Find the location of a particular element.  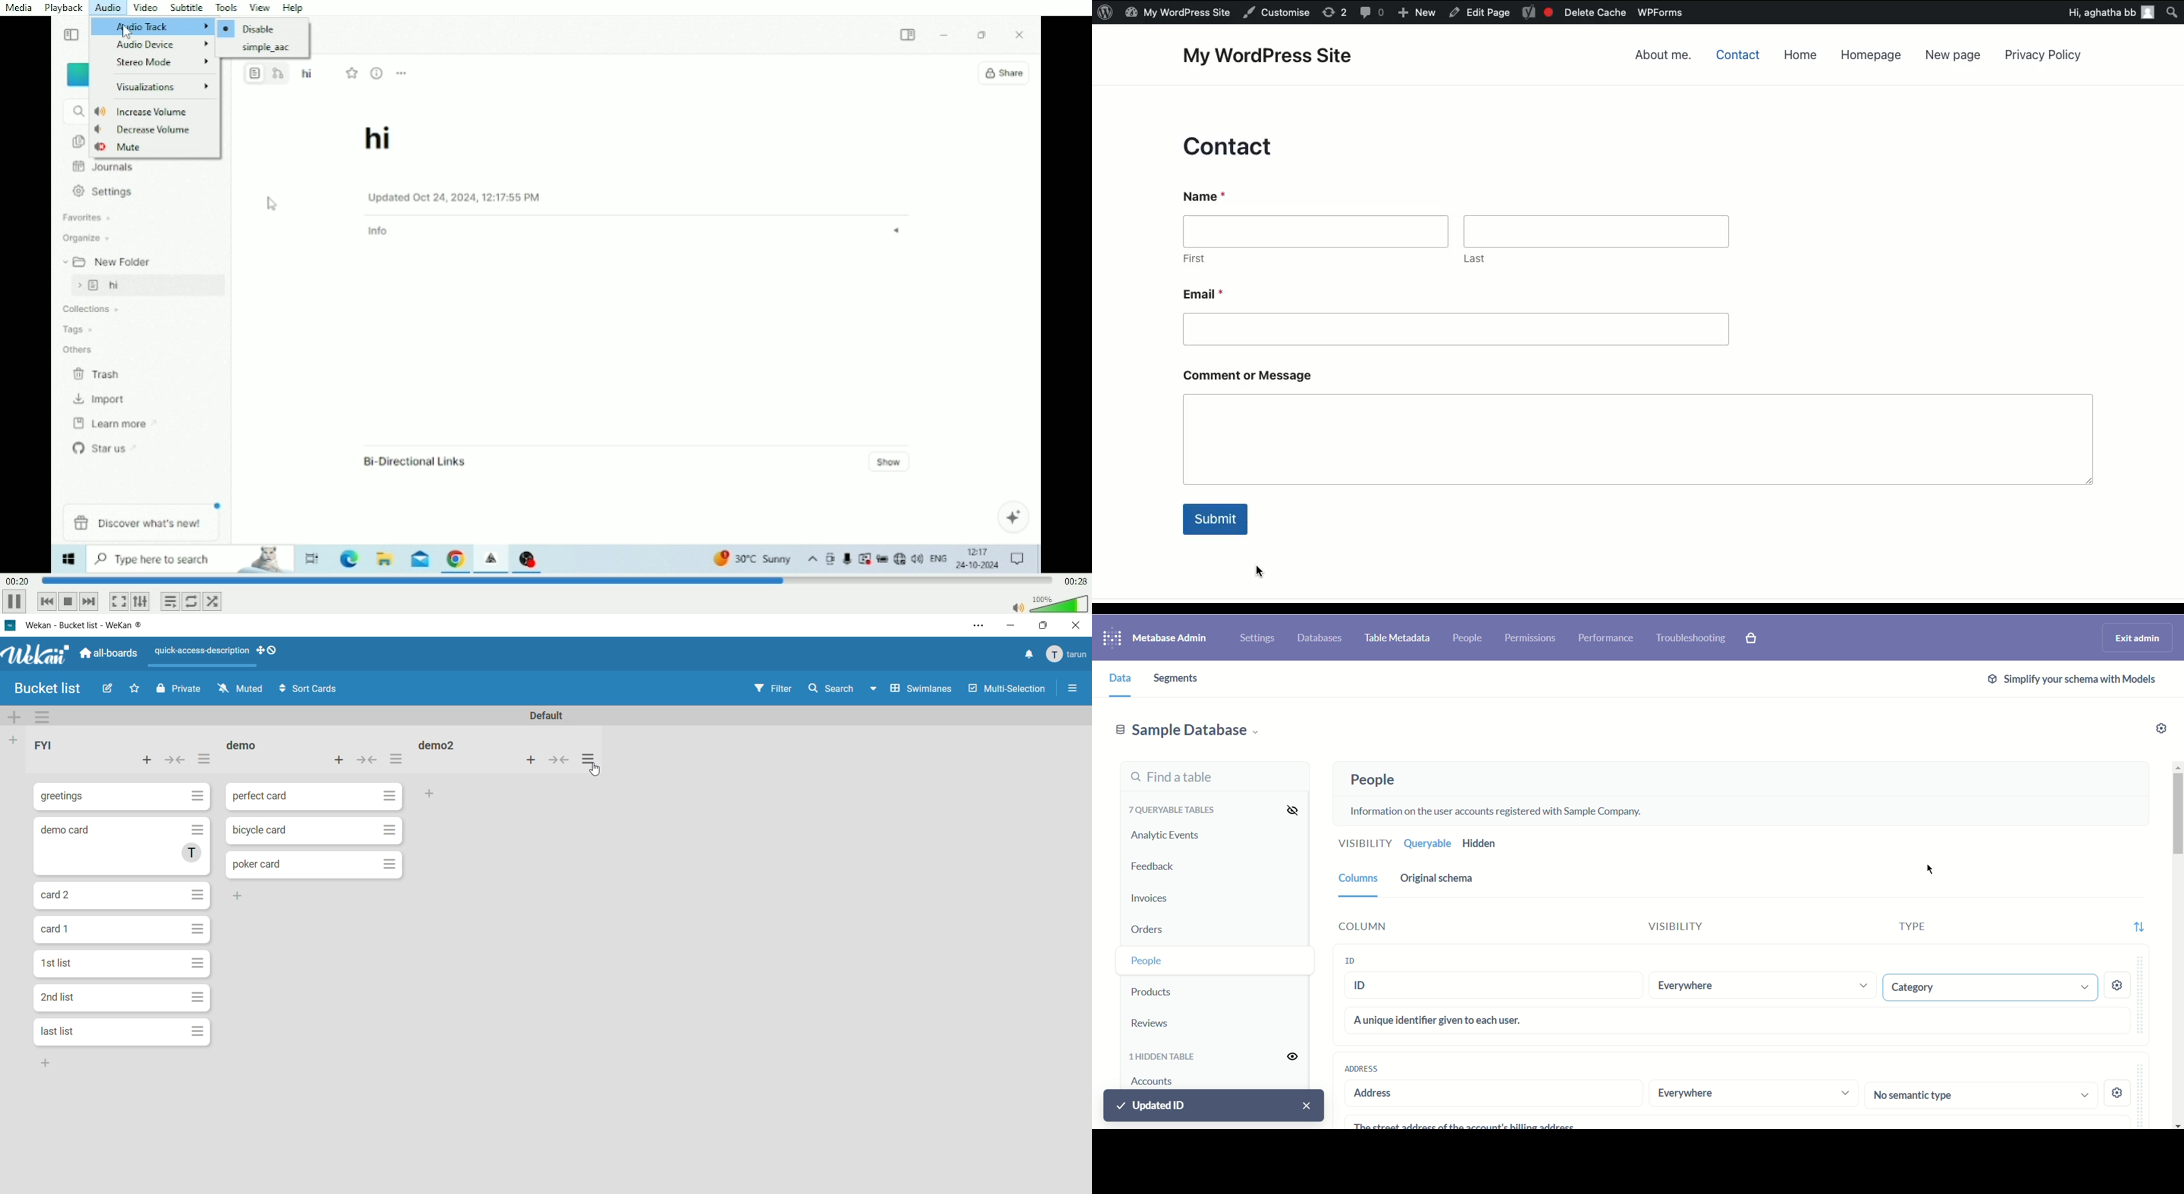

Tools is located at coordinates (227, 7).